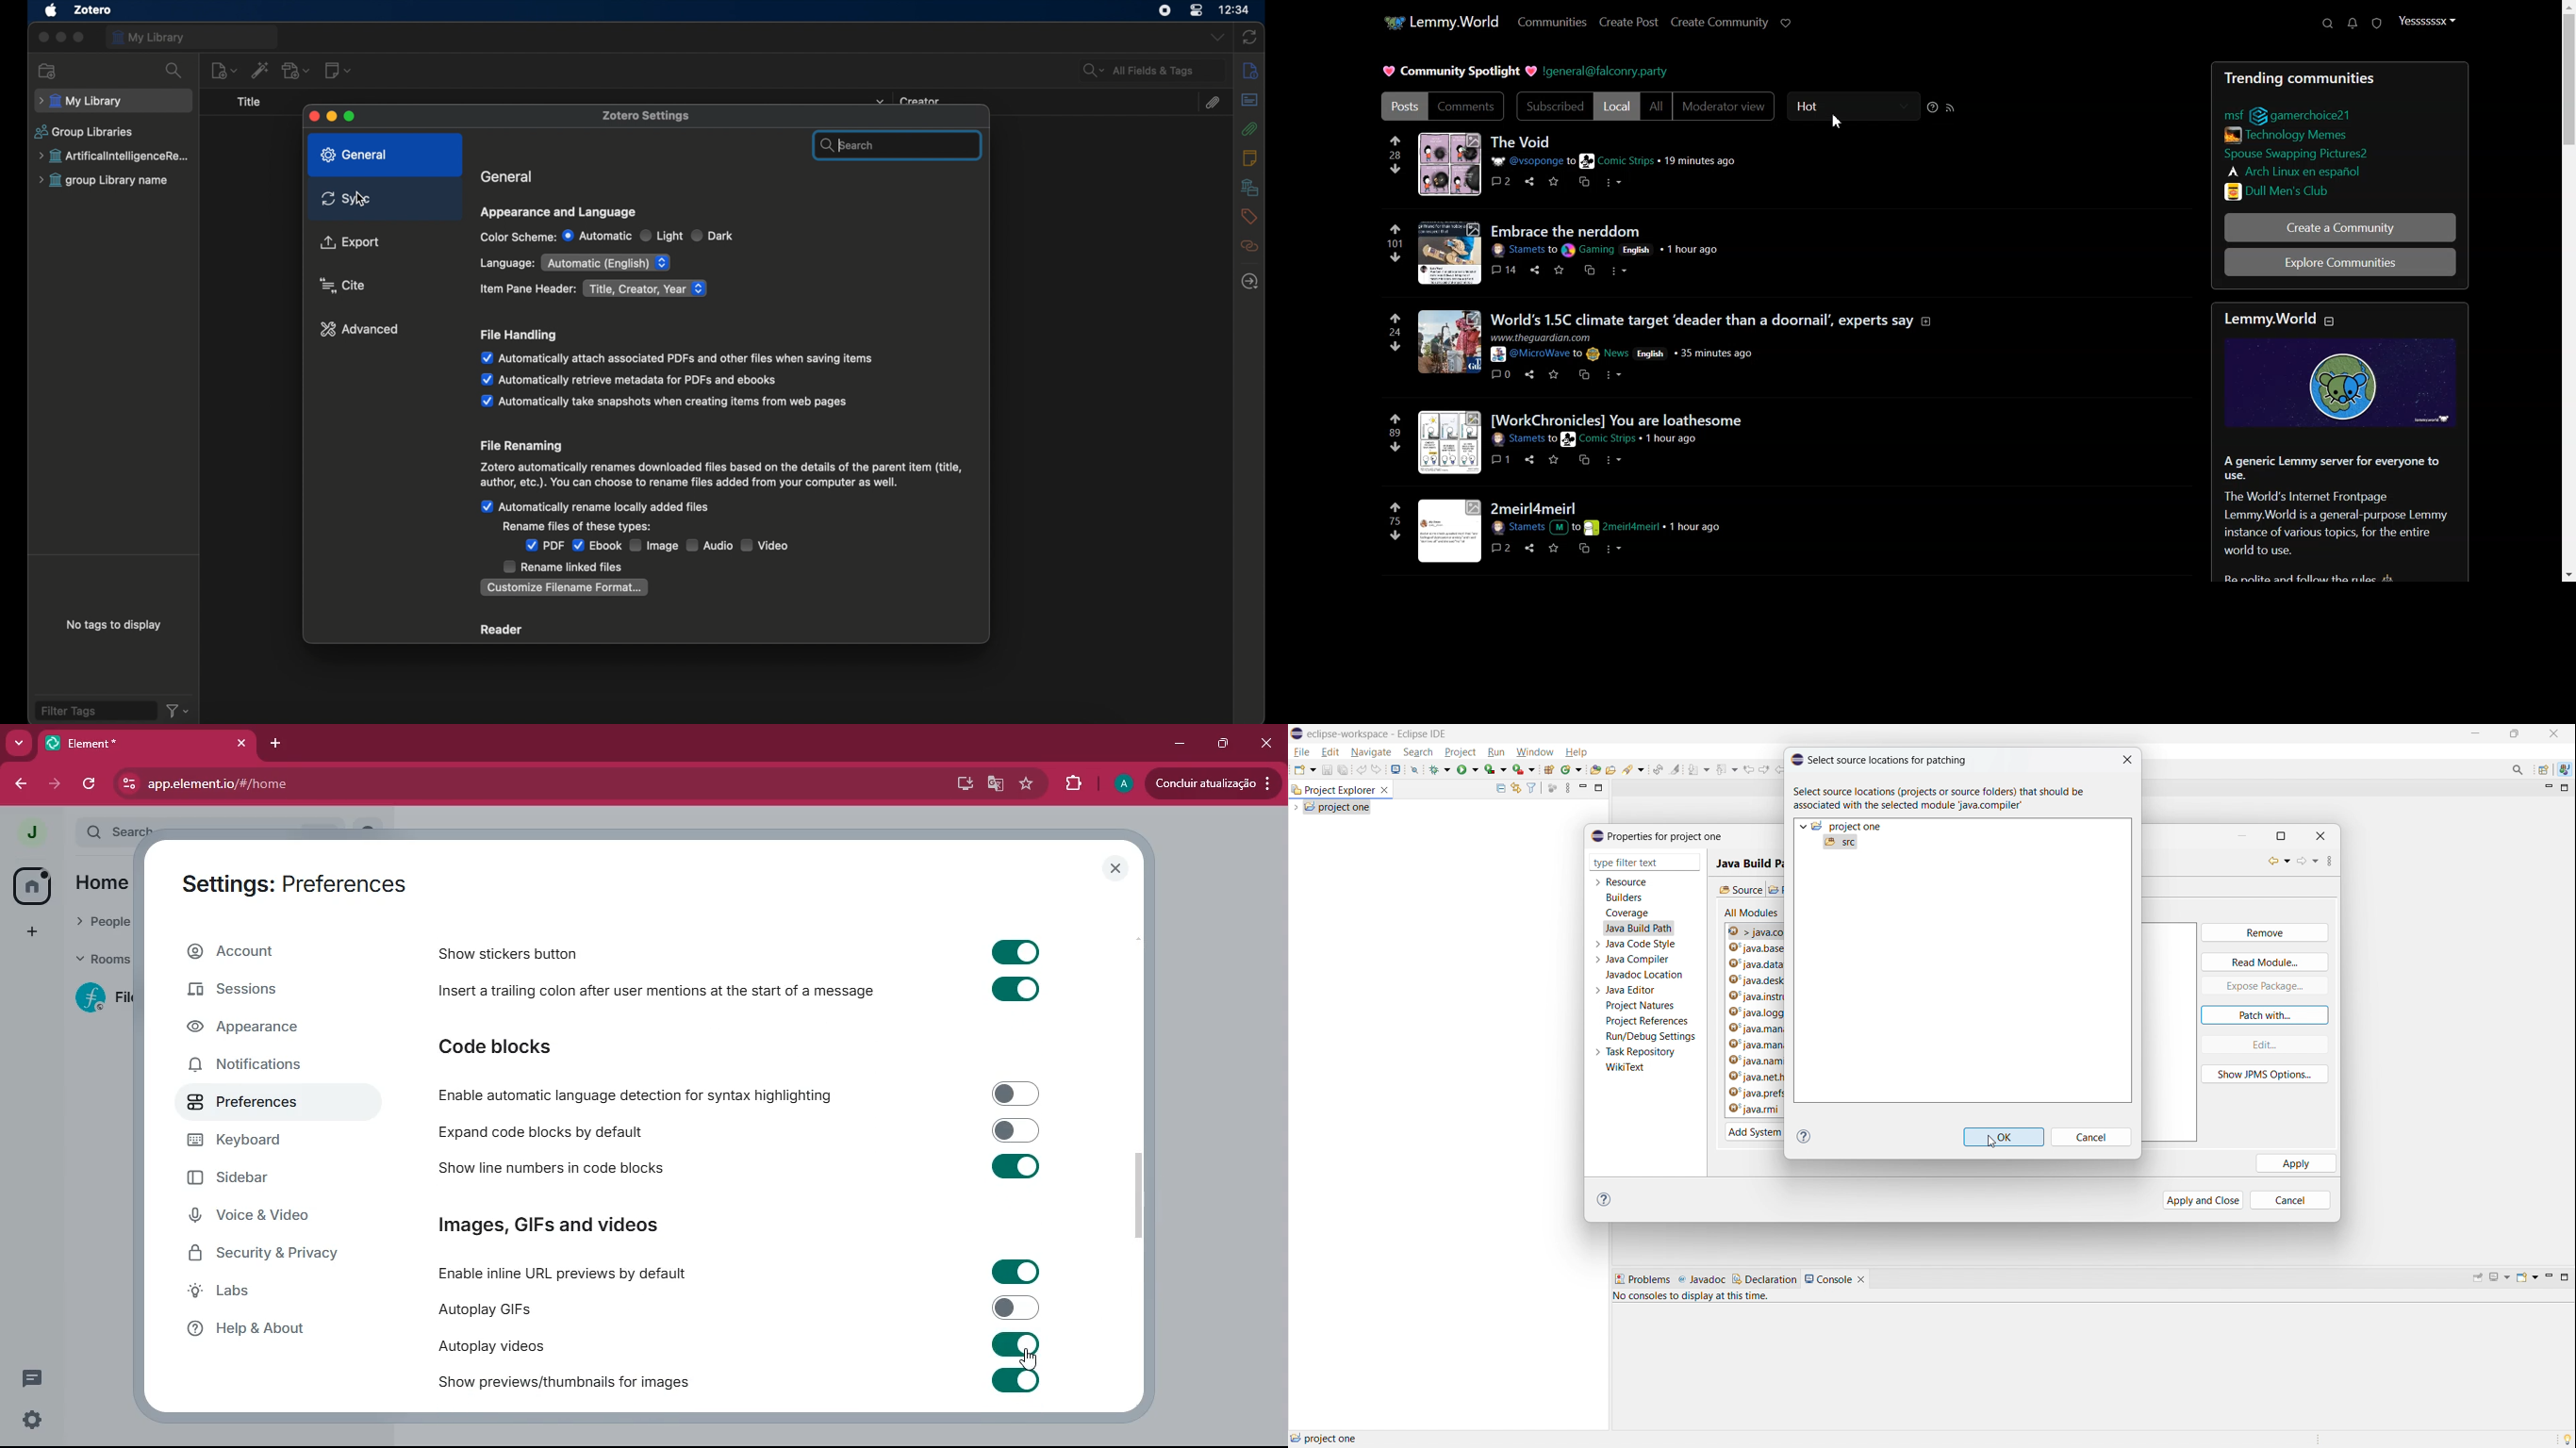 Image resolution: width=2576 pixels, height=1456 pixels. I want to click on previous annotation, so click(1726, 768).